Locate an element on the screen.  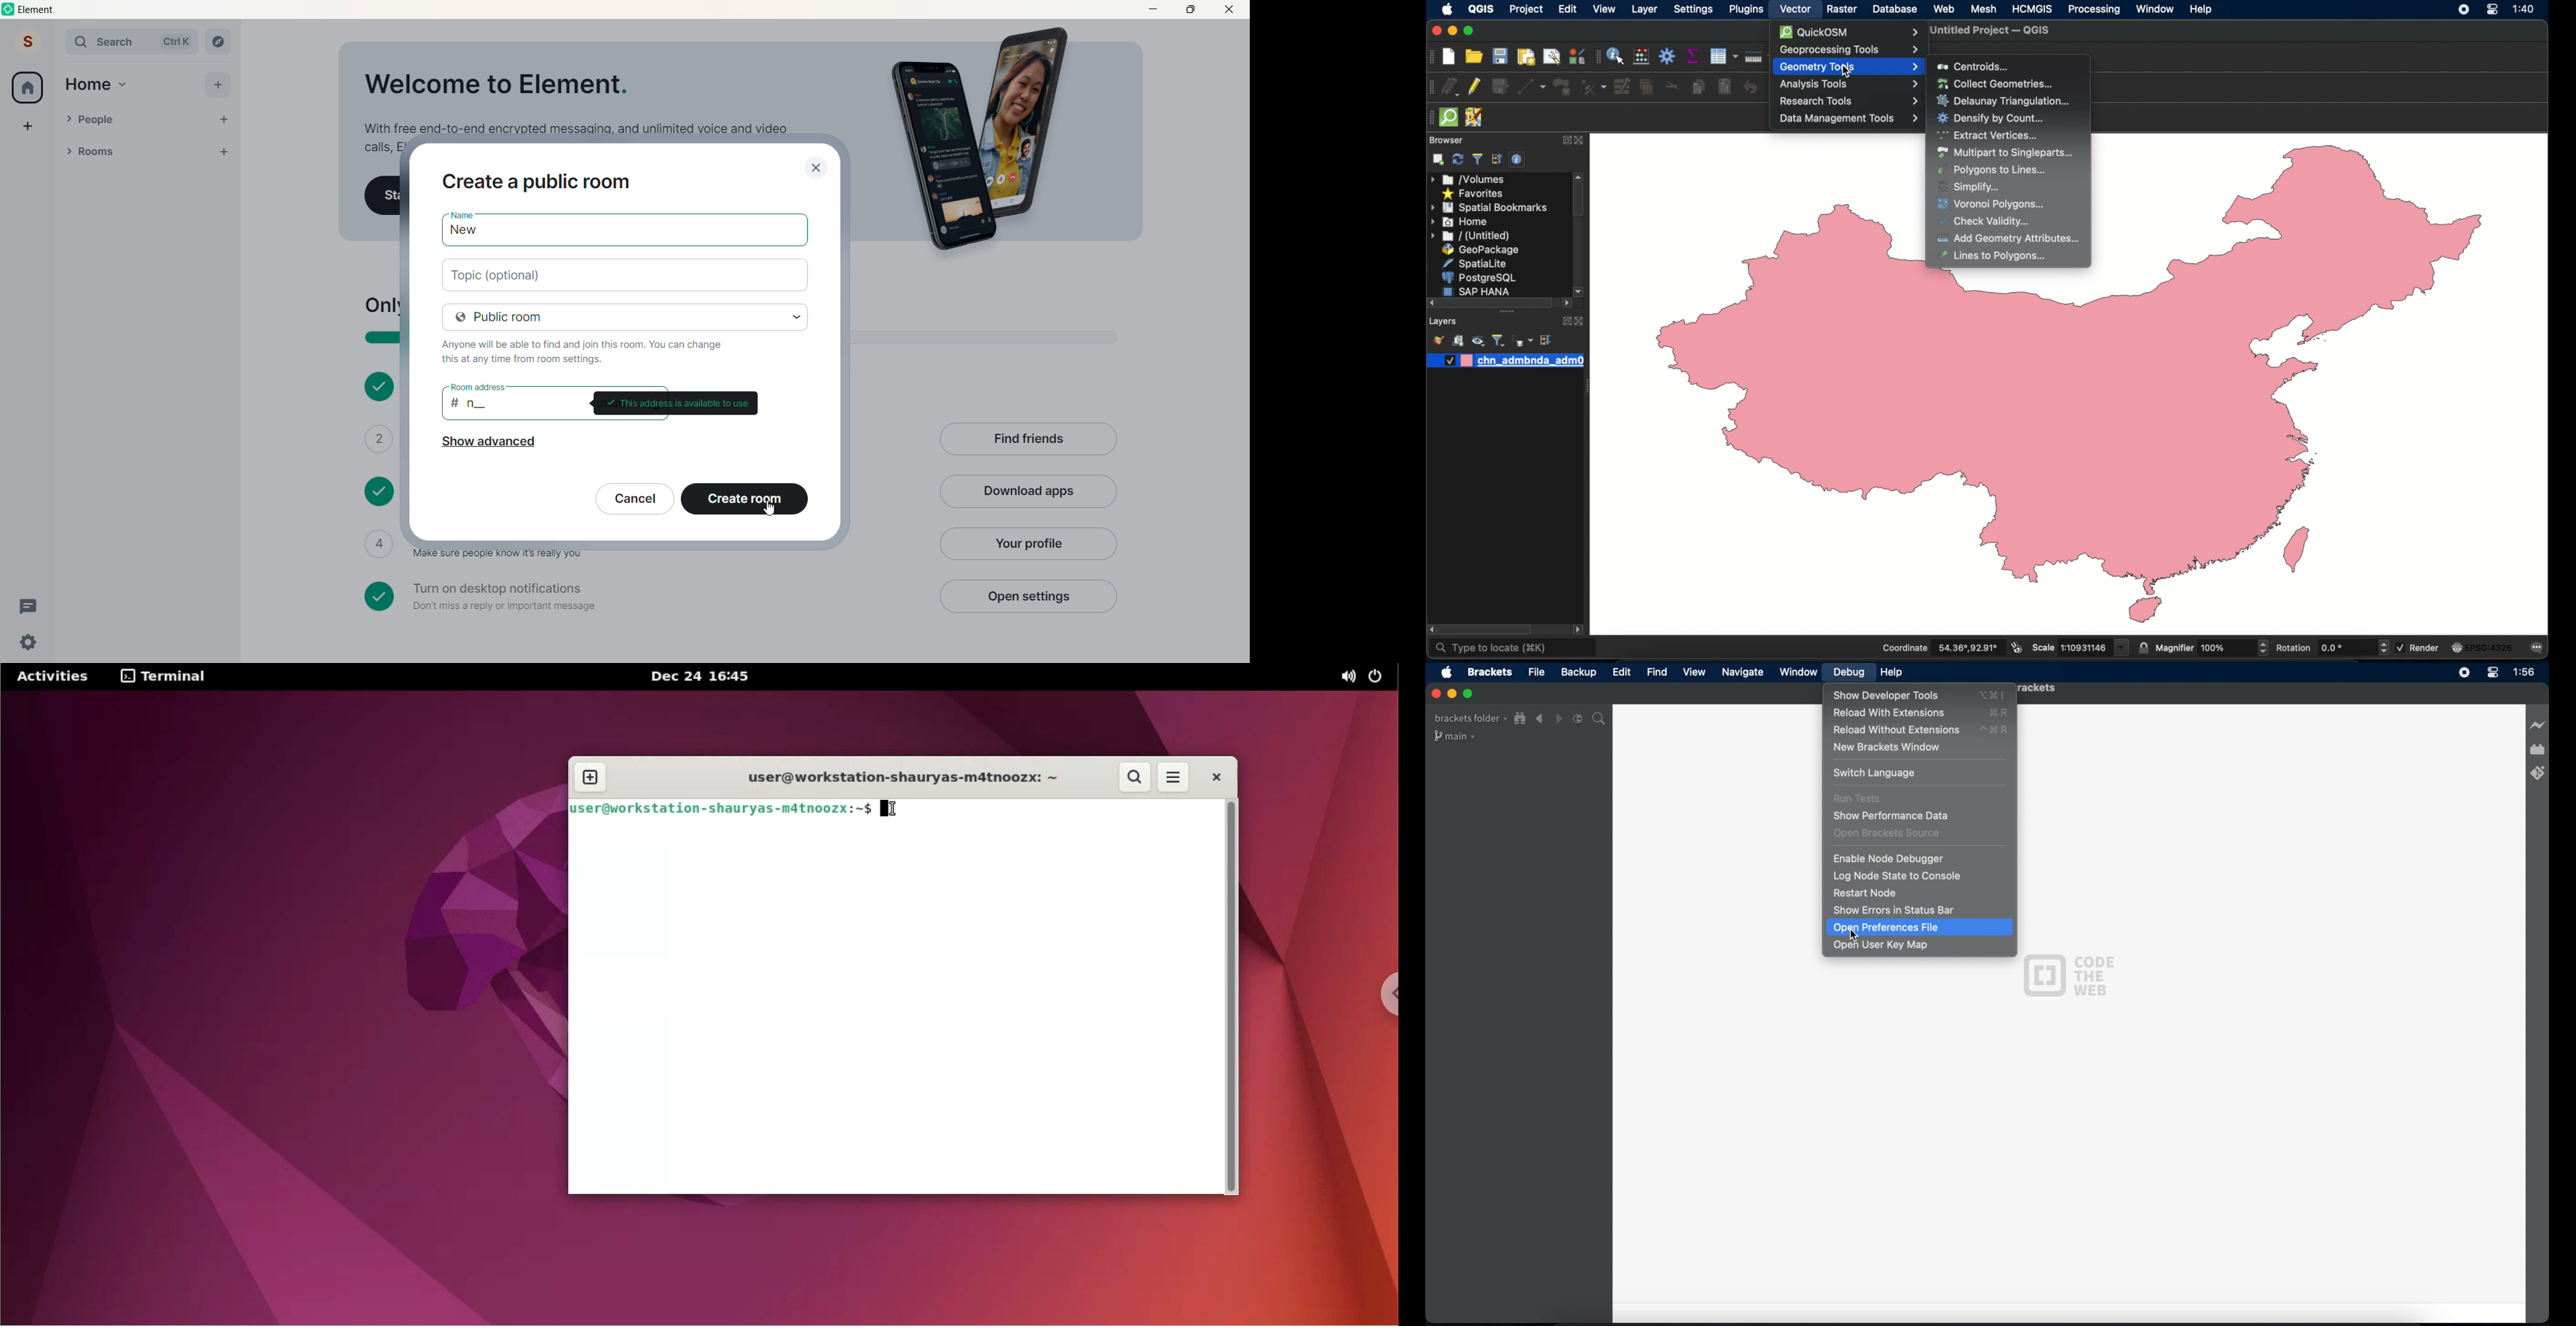
Open Settings is located at coordinates (1027, 596).